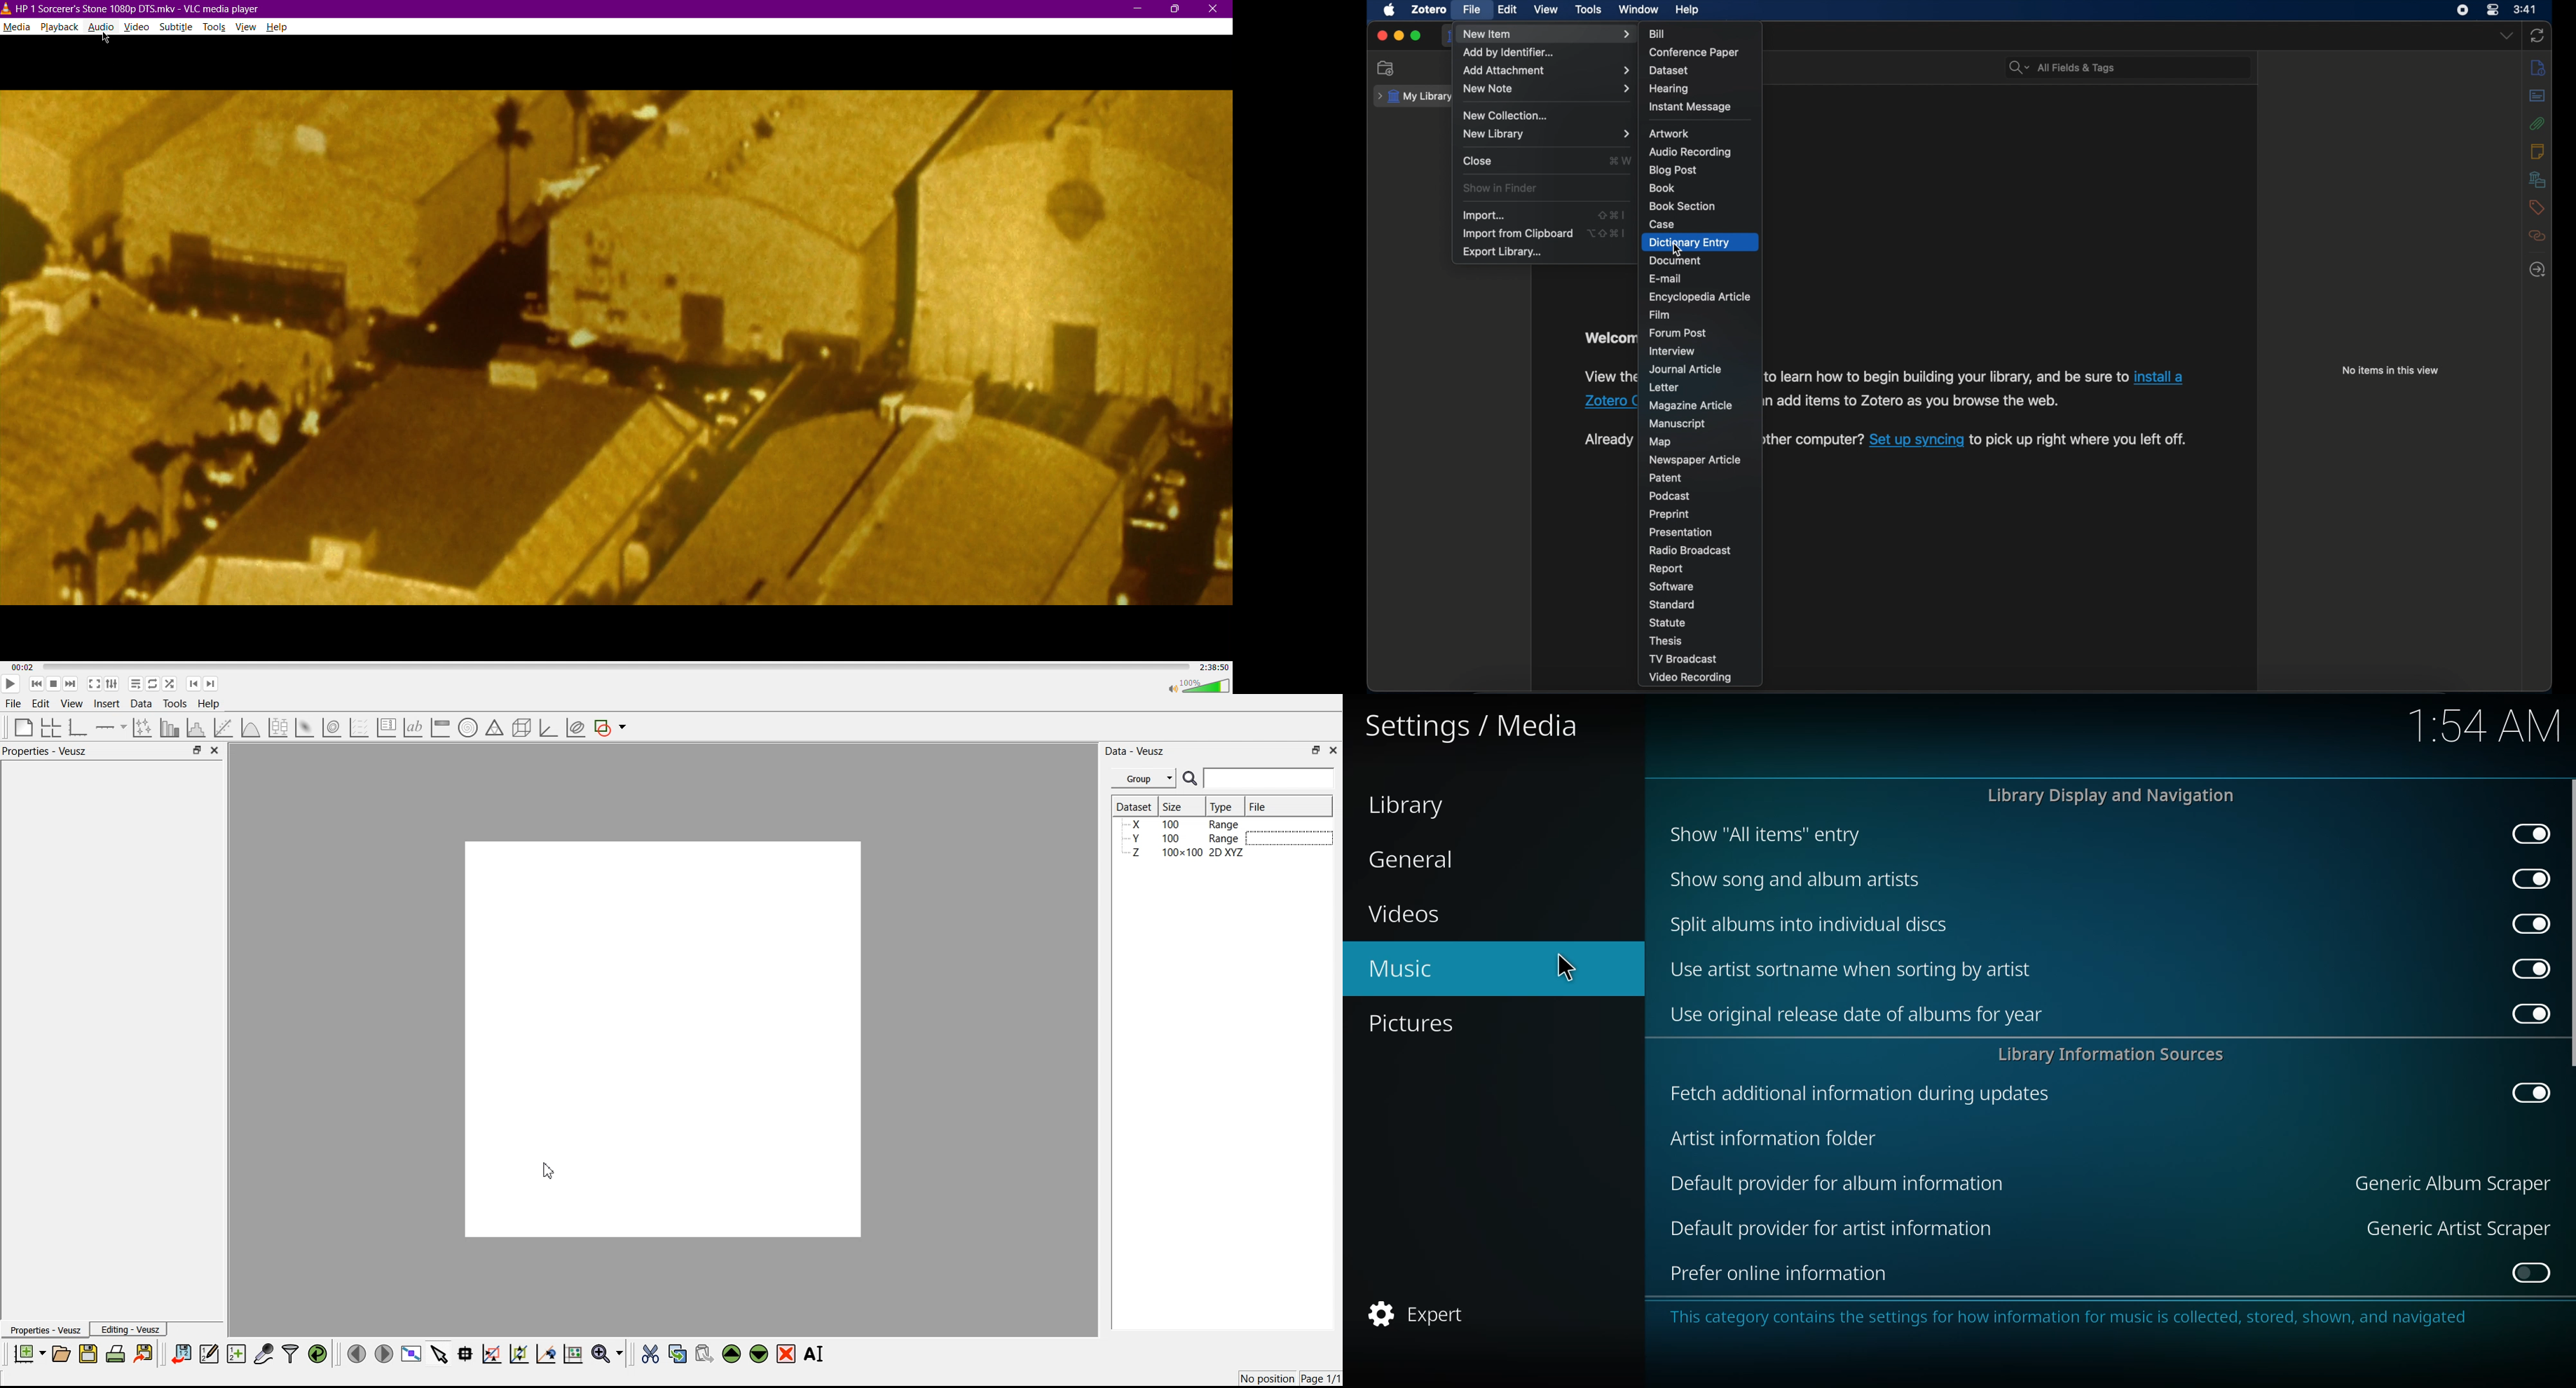  Describe the element at coordinates (2524, 1274) in the screenshot. I see `click to enable` at that location.